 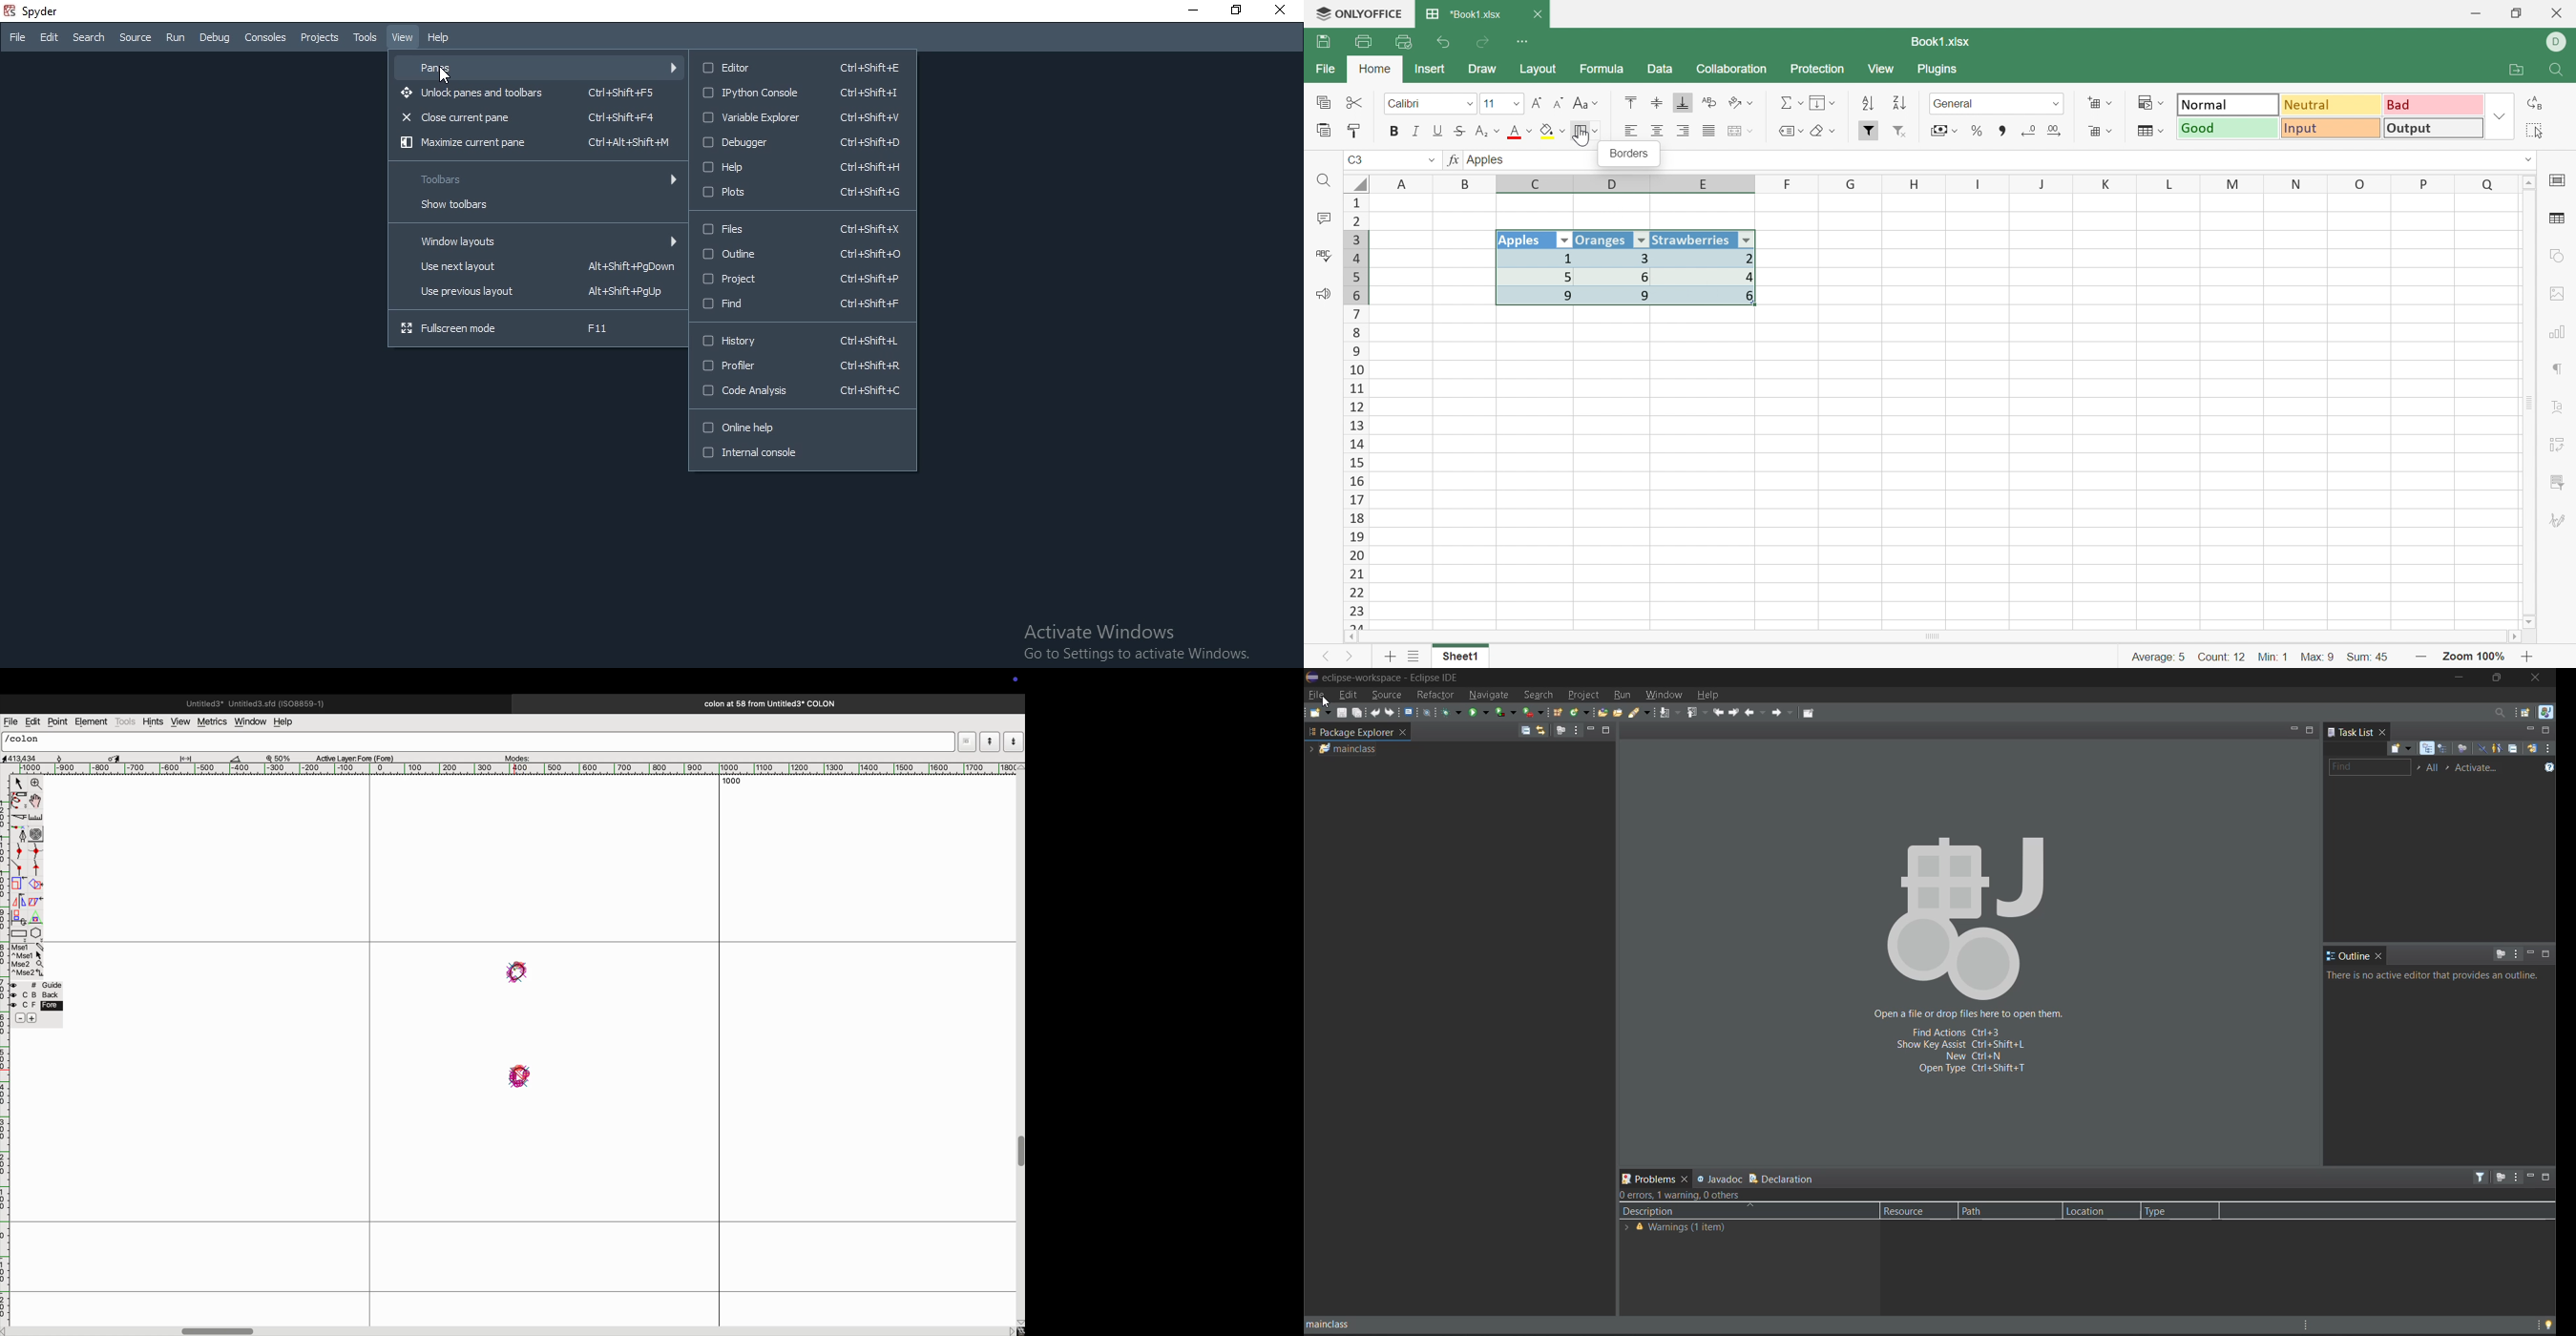 What do you see at coordinates (1788, 131) in the screenshot?
I see `Named ranges` at bounding box center [1788, 131].